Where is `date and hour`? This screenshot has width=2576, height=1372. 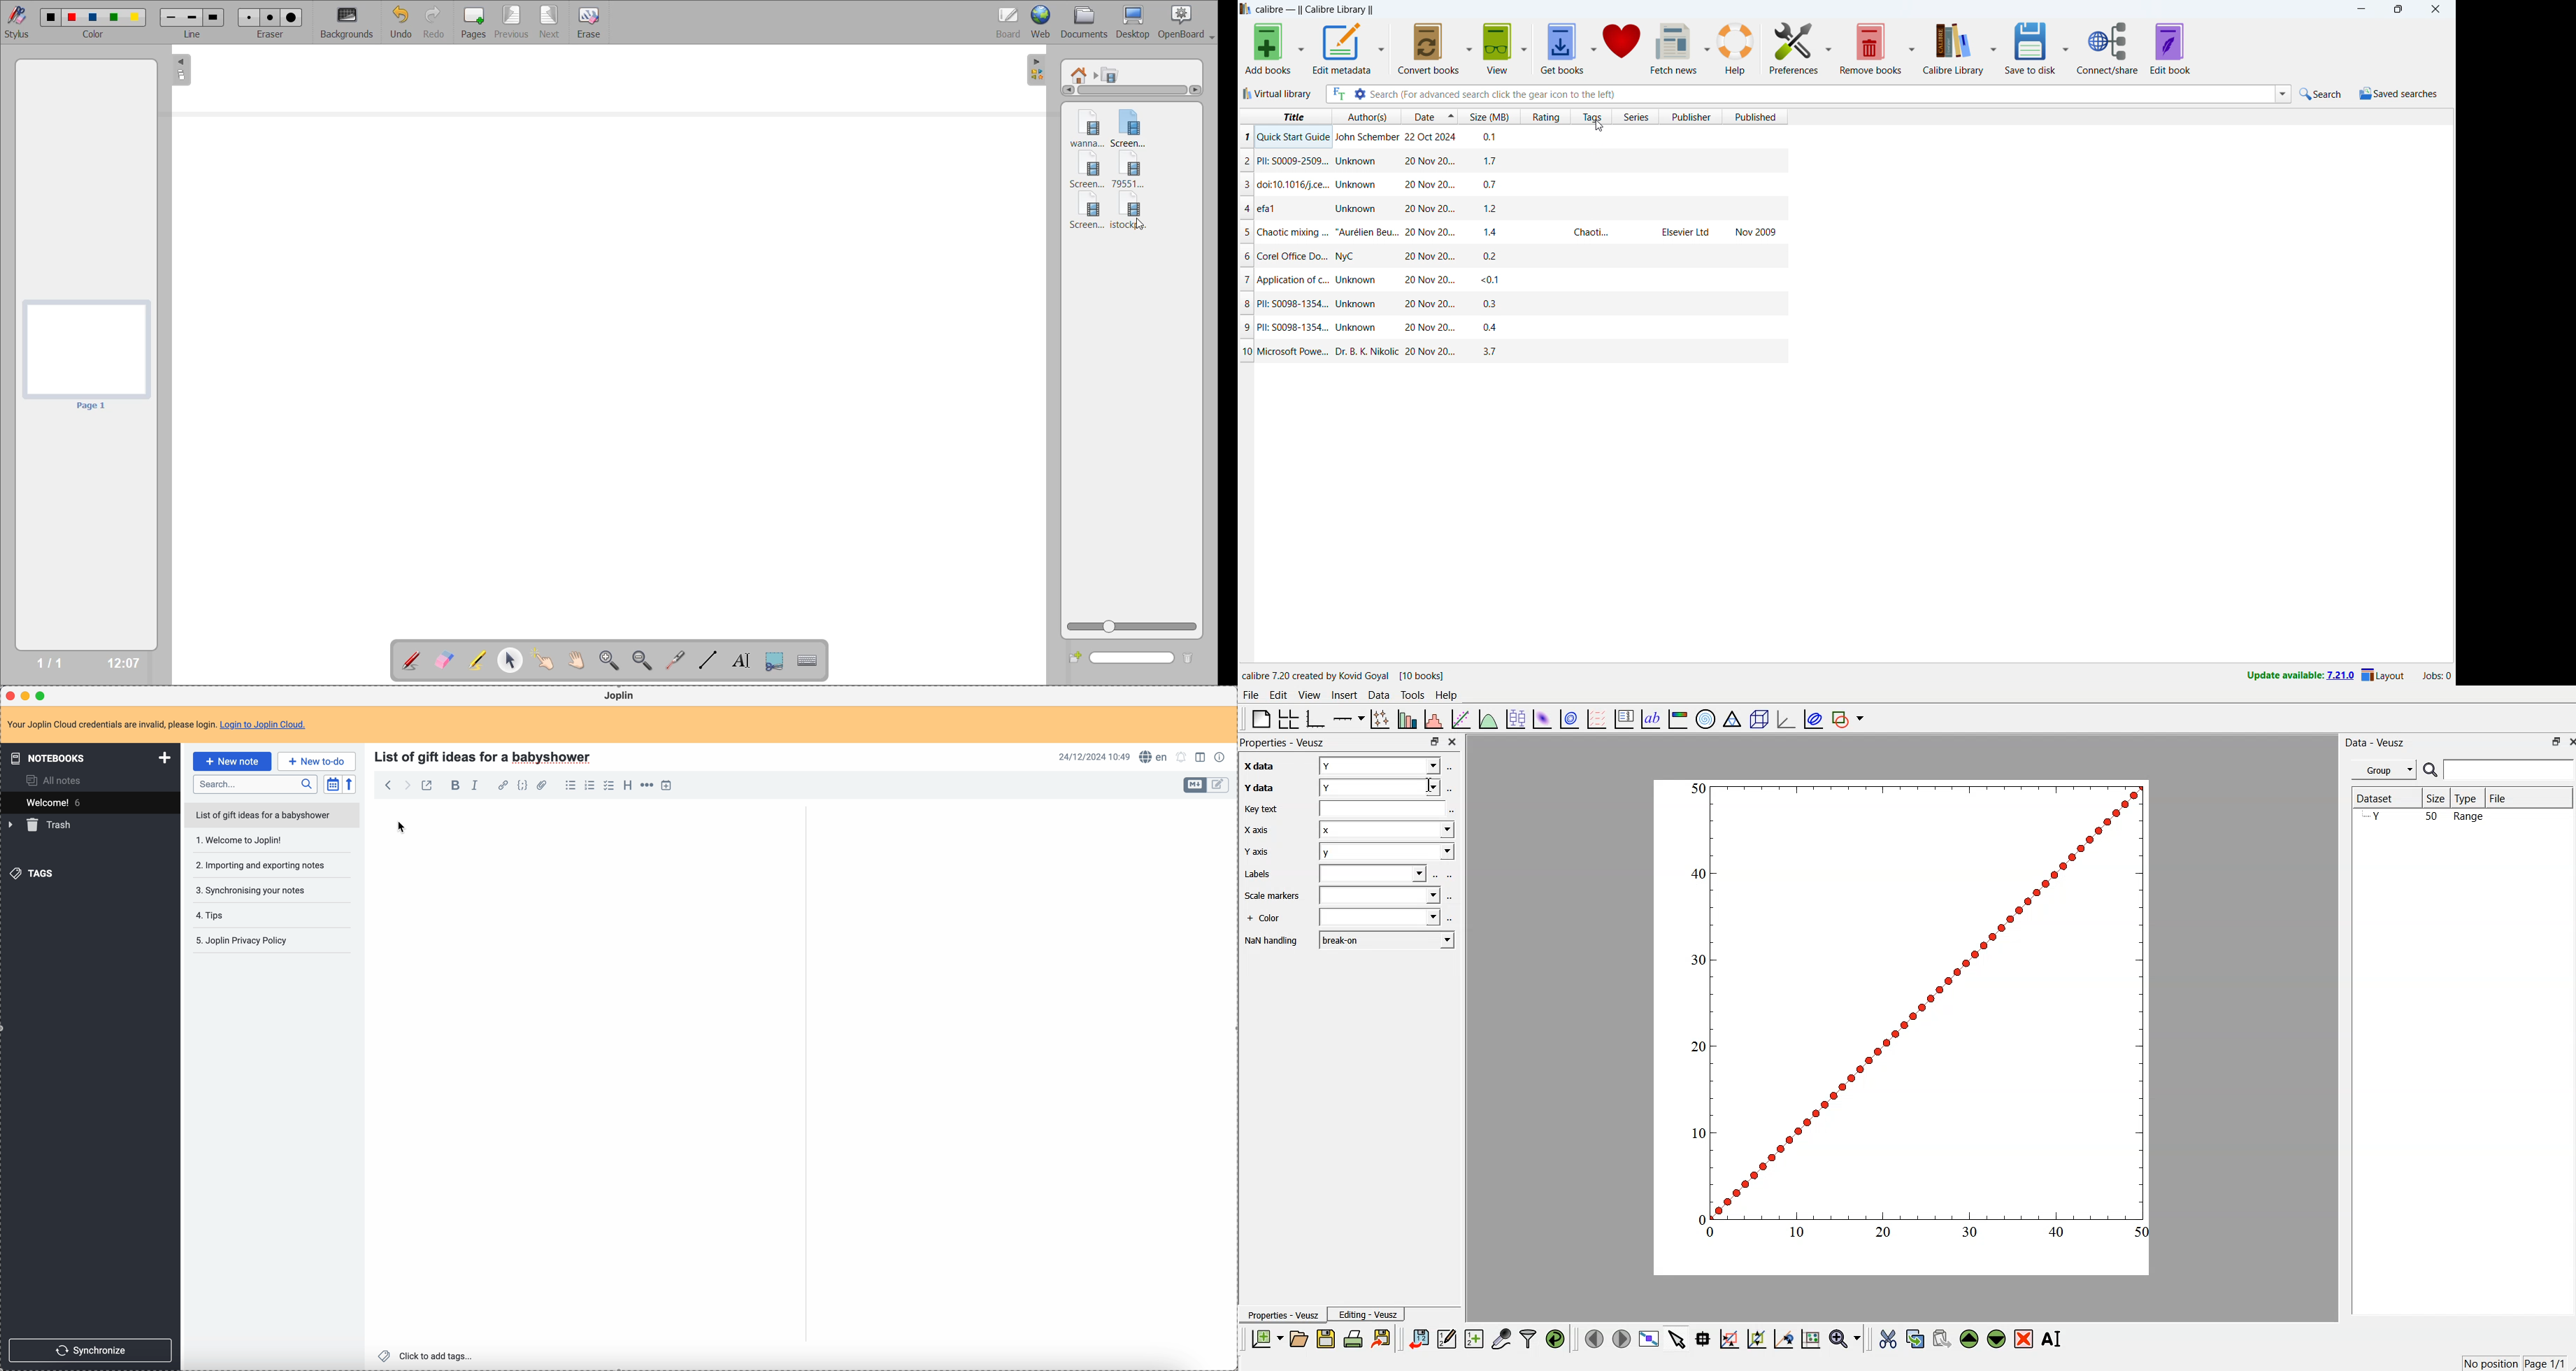 date and hour is located at coordinates (1094, 757).